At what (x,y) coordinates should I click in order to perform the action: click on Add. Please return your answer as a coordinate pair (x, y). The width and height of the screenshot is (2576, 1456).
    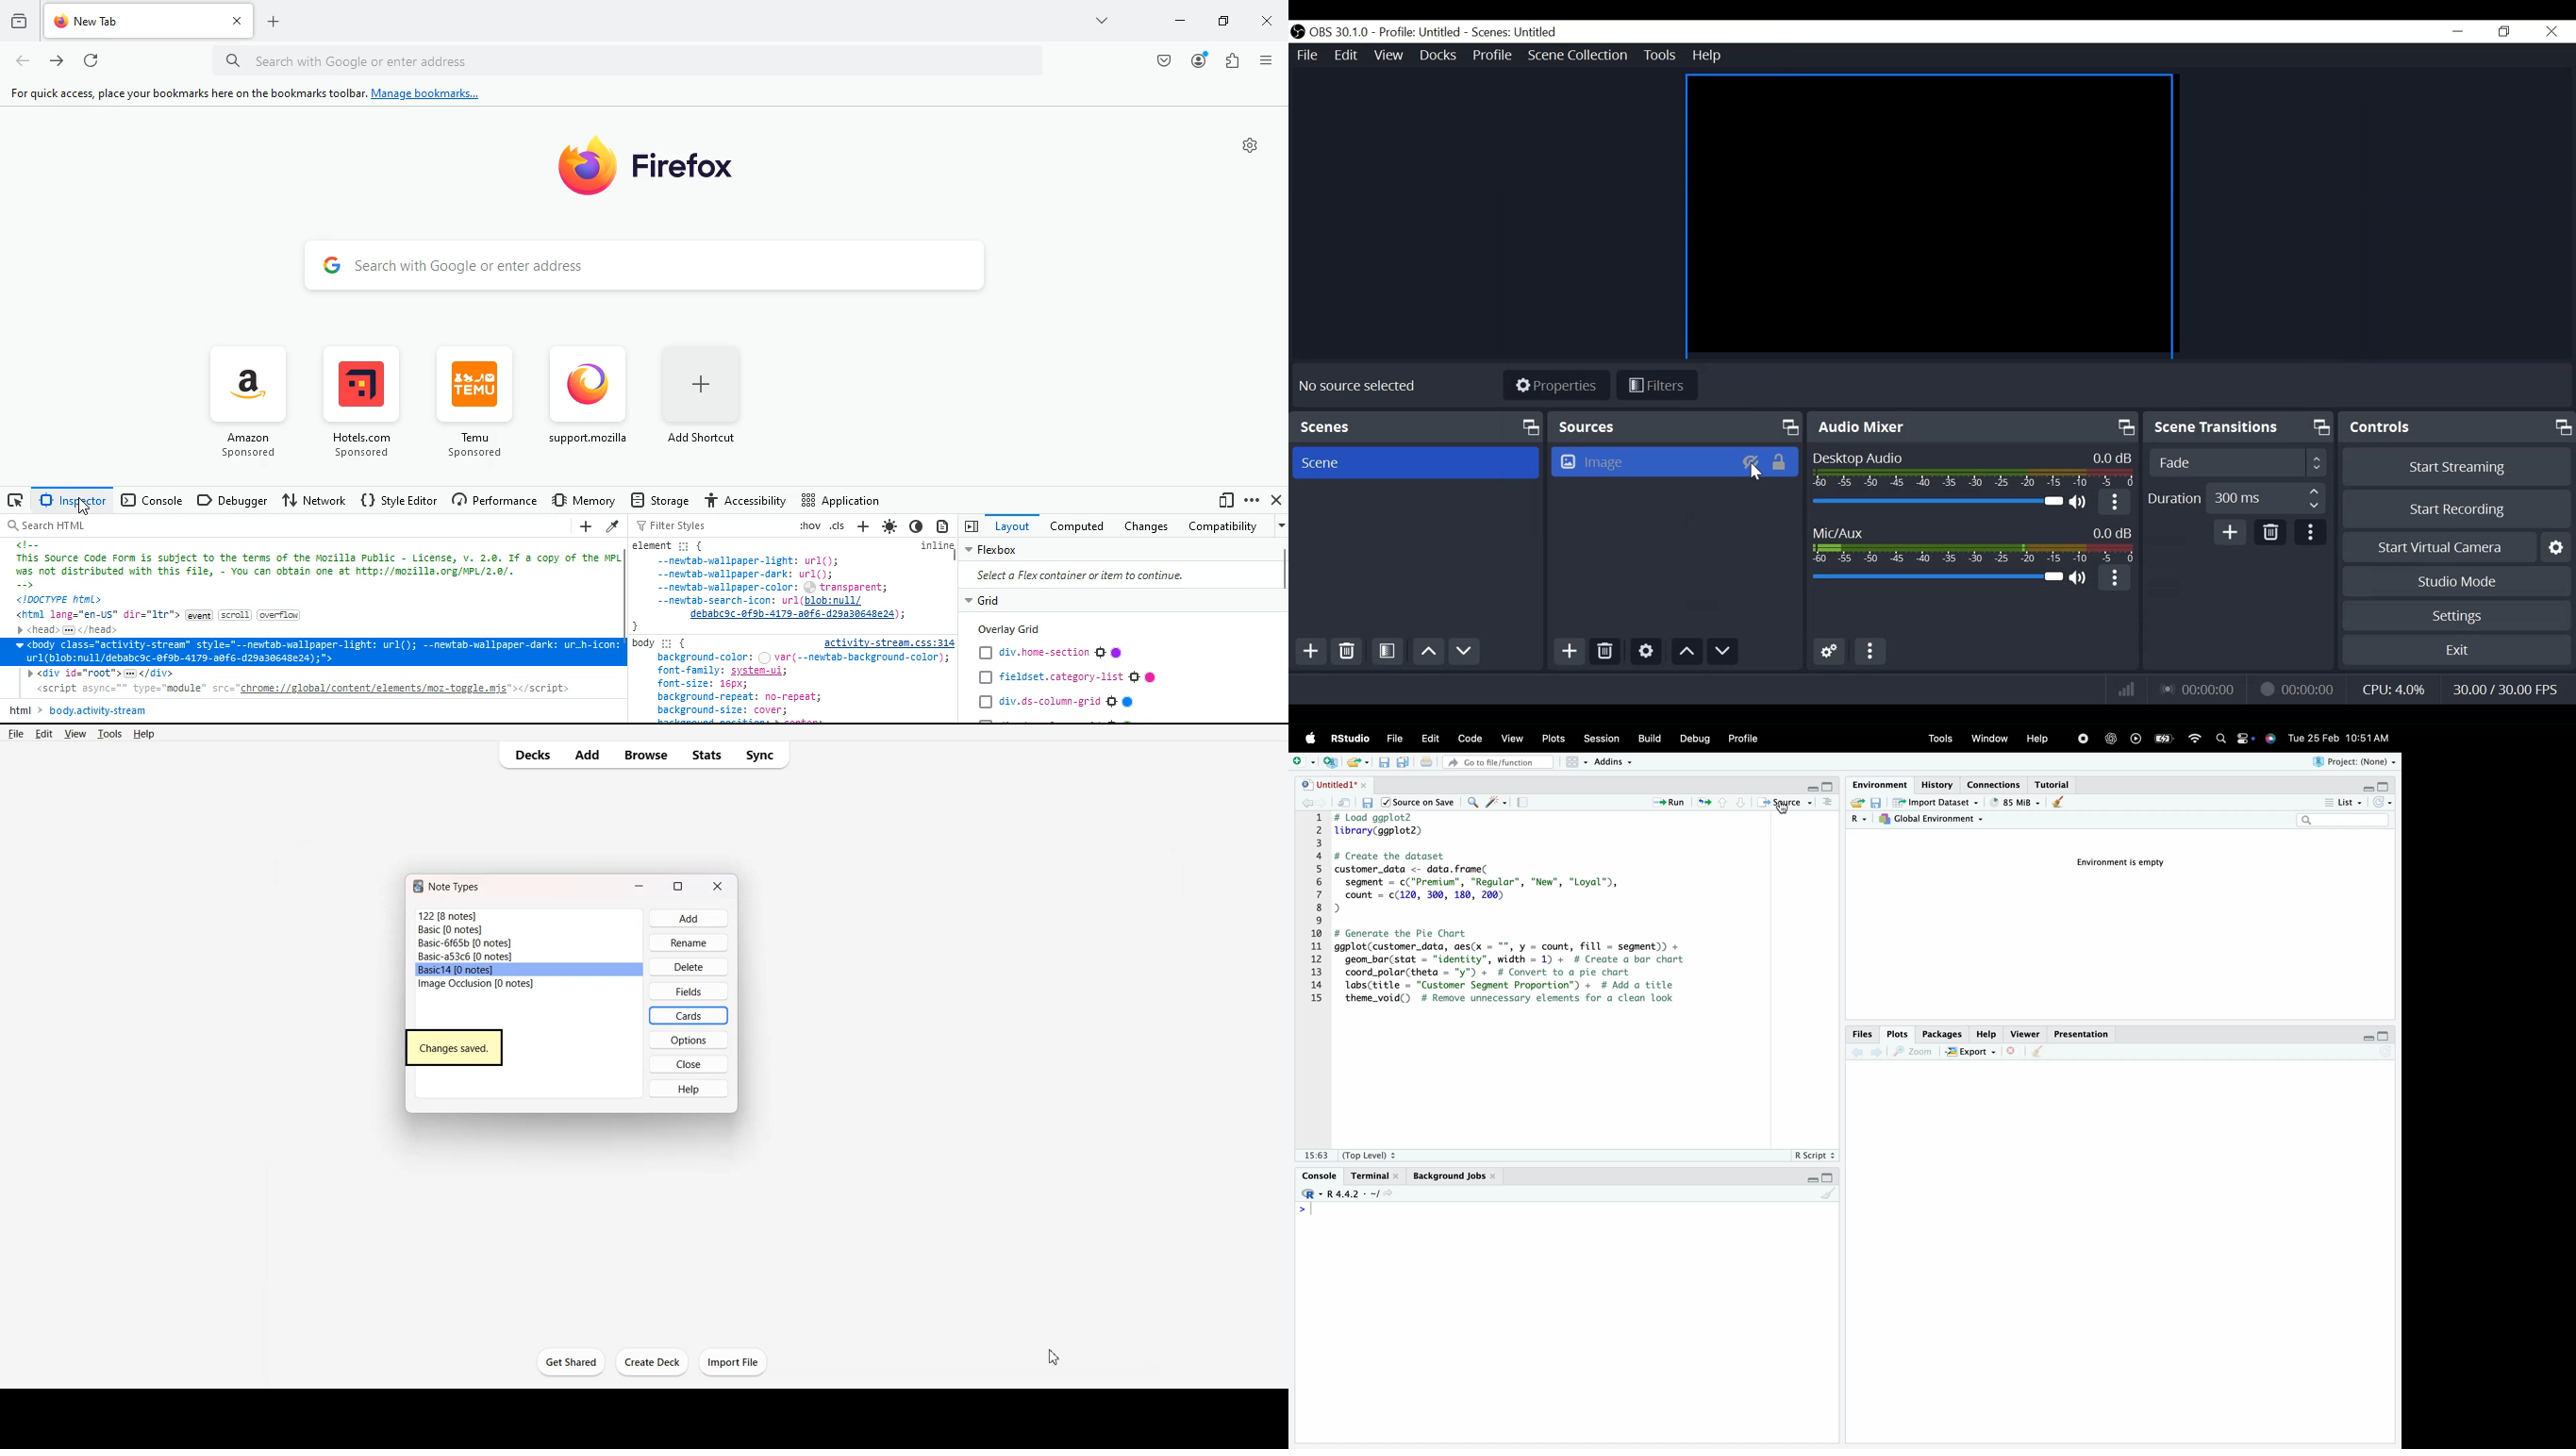
    Looking at the image, I should click on (689, 918).